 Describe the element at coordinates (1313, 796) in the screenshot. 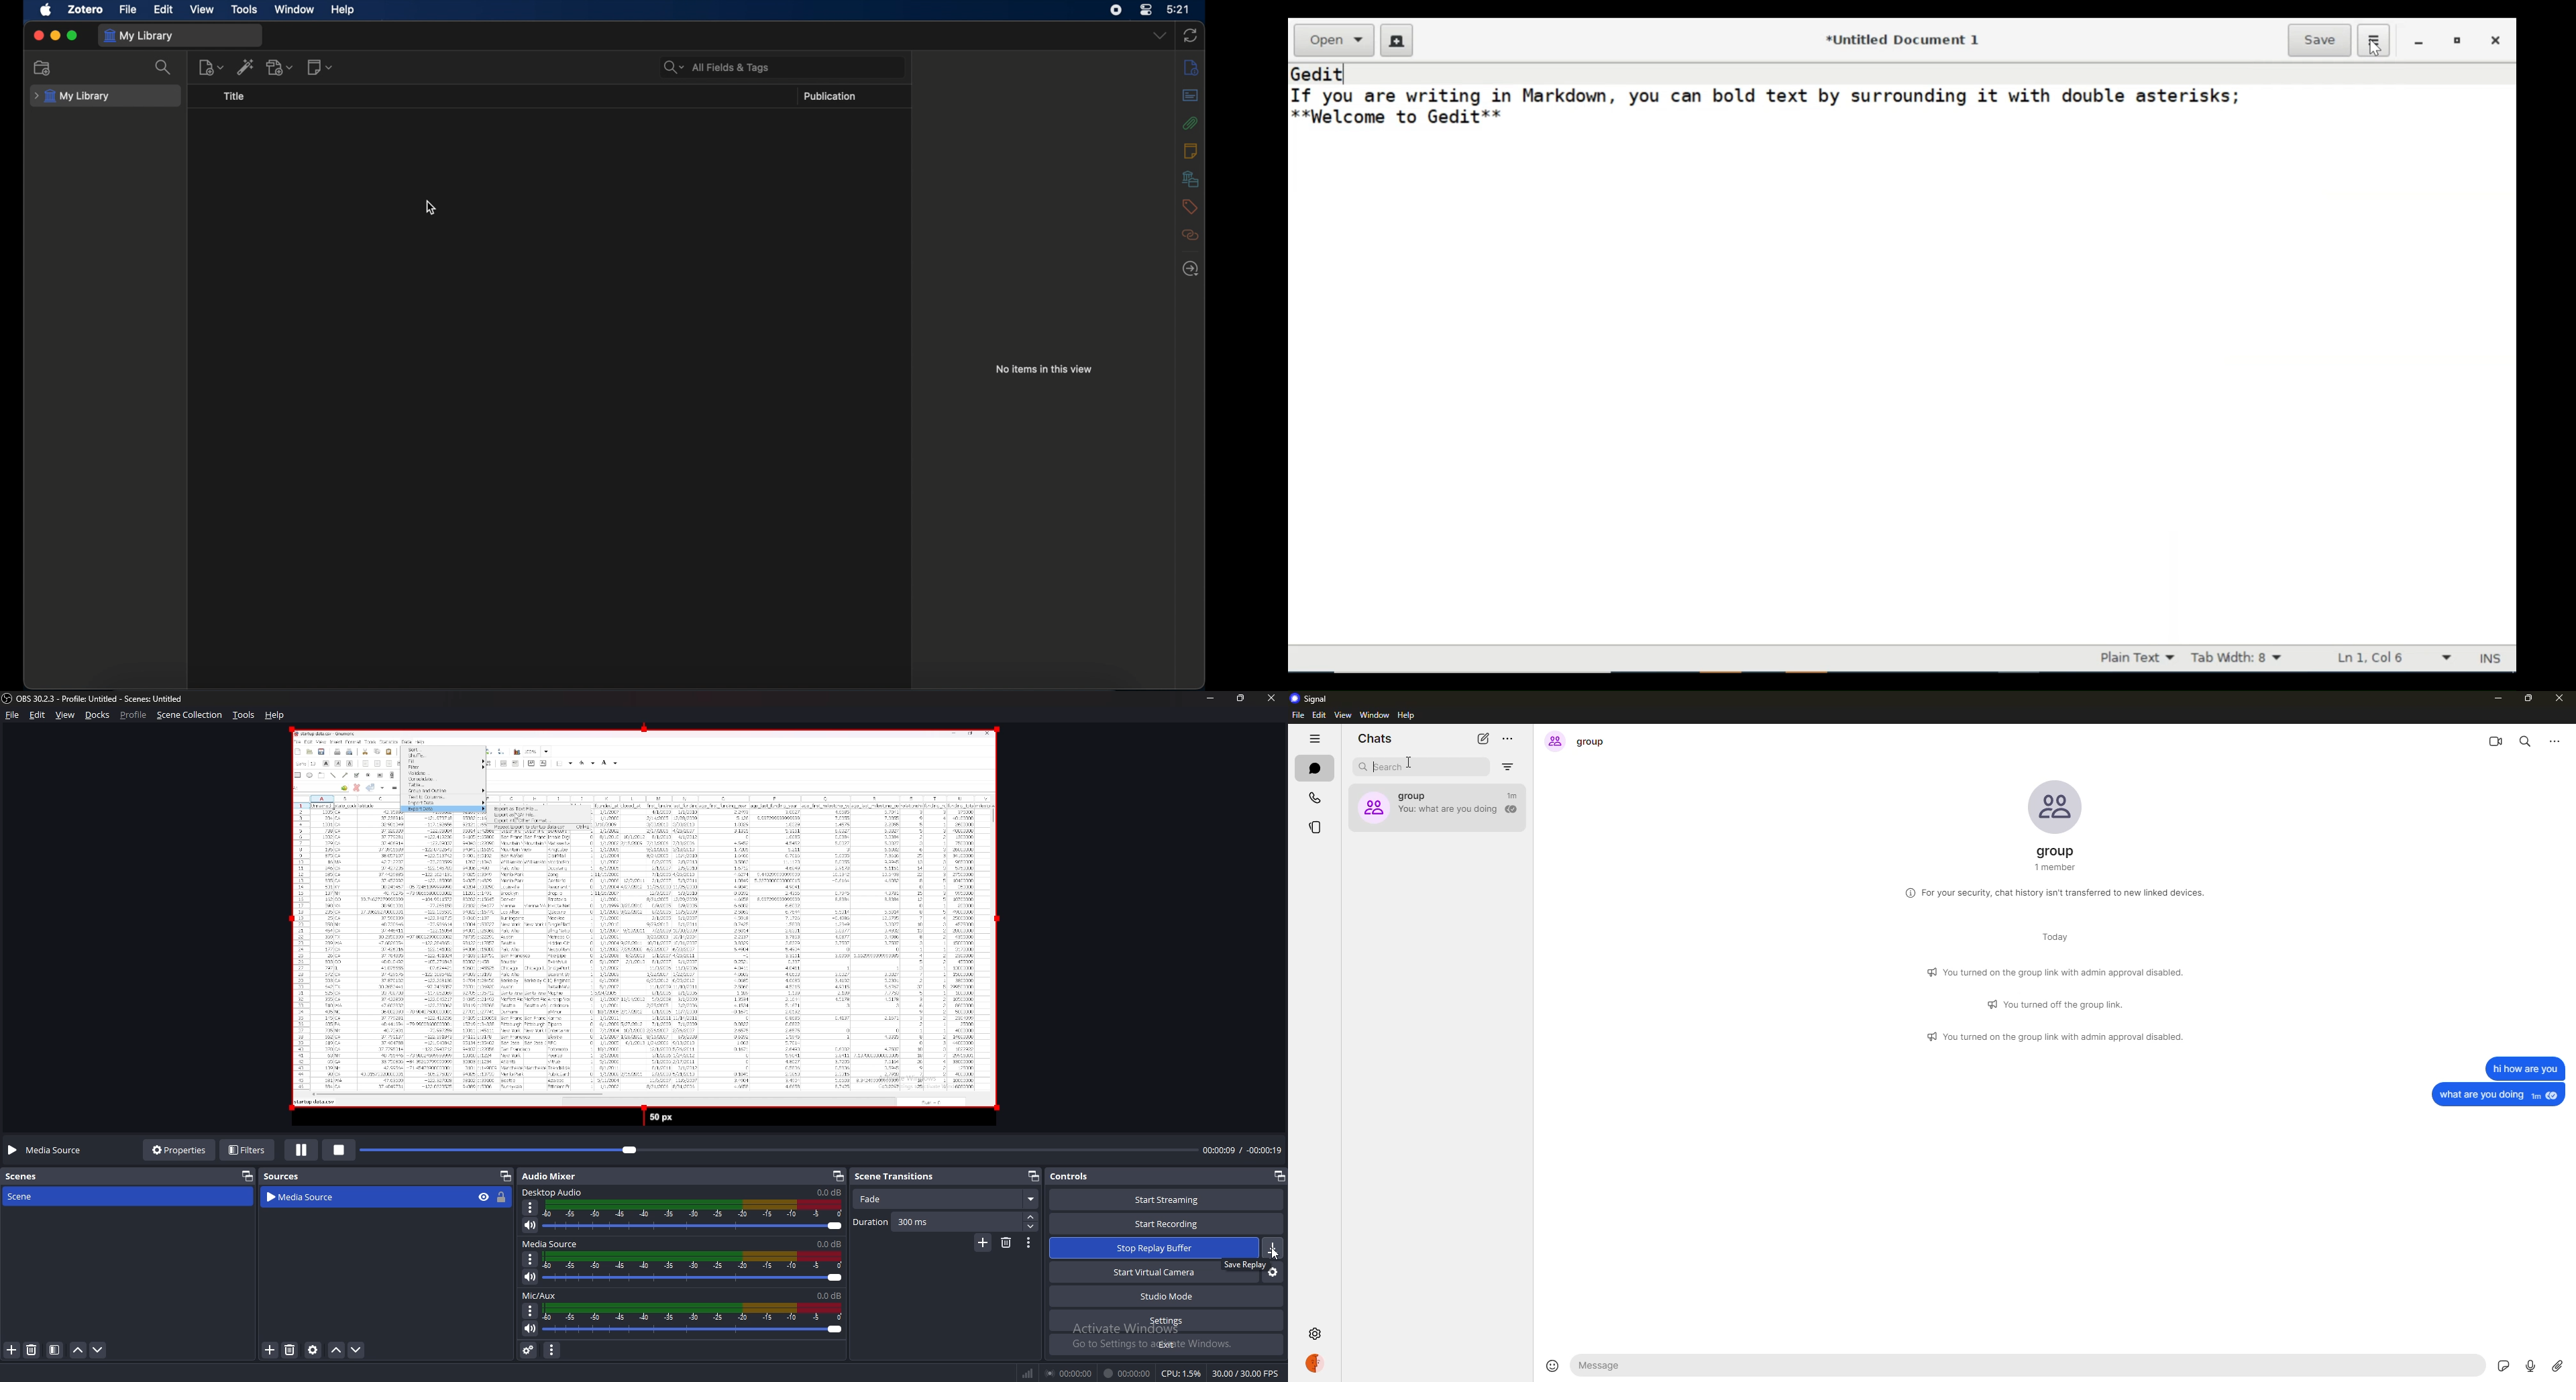

I see `calls` at that location.